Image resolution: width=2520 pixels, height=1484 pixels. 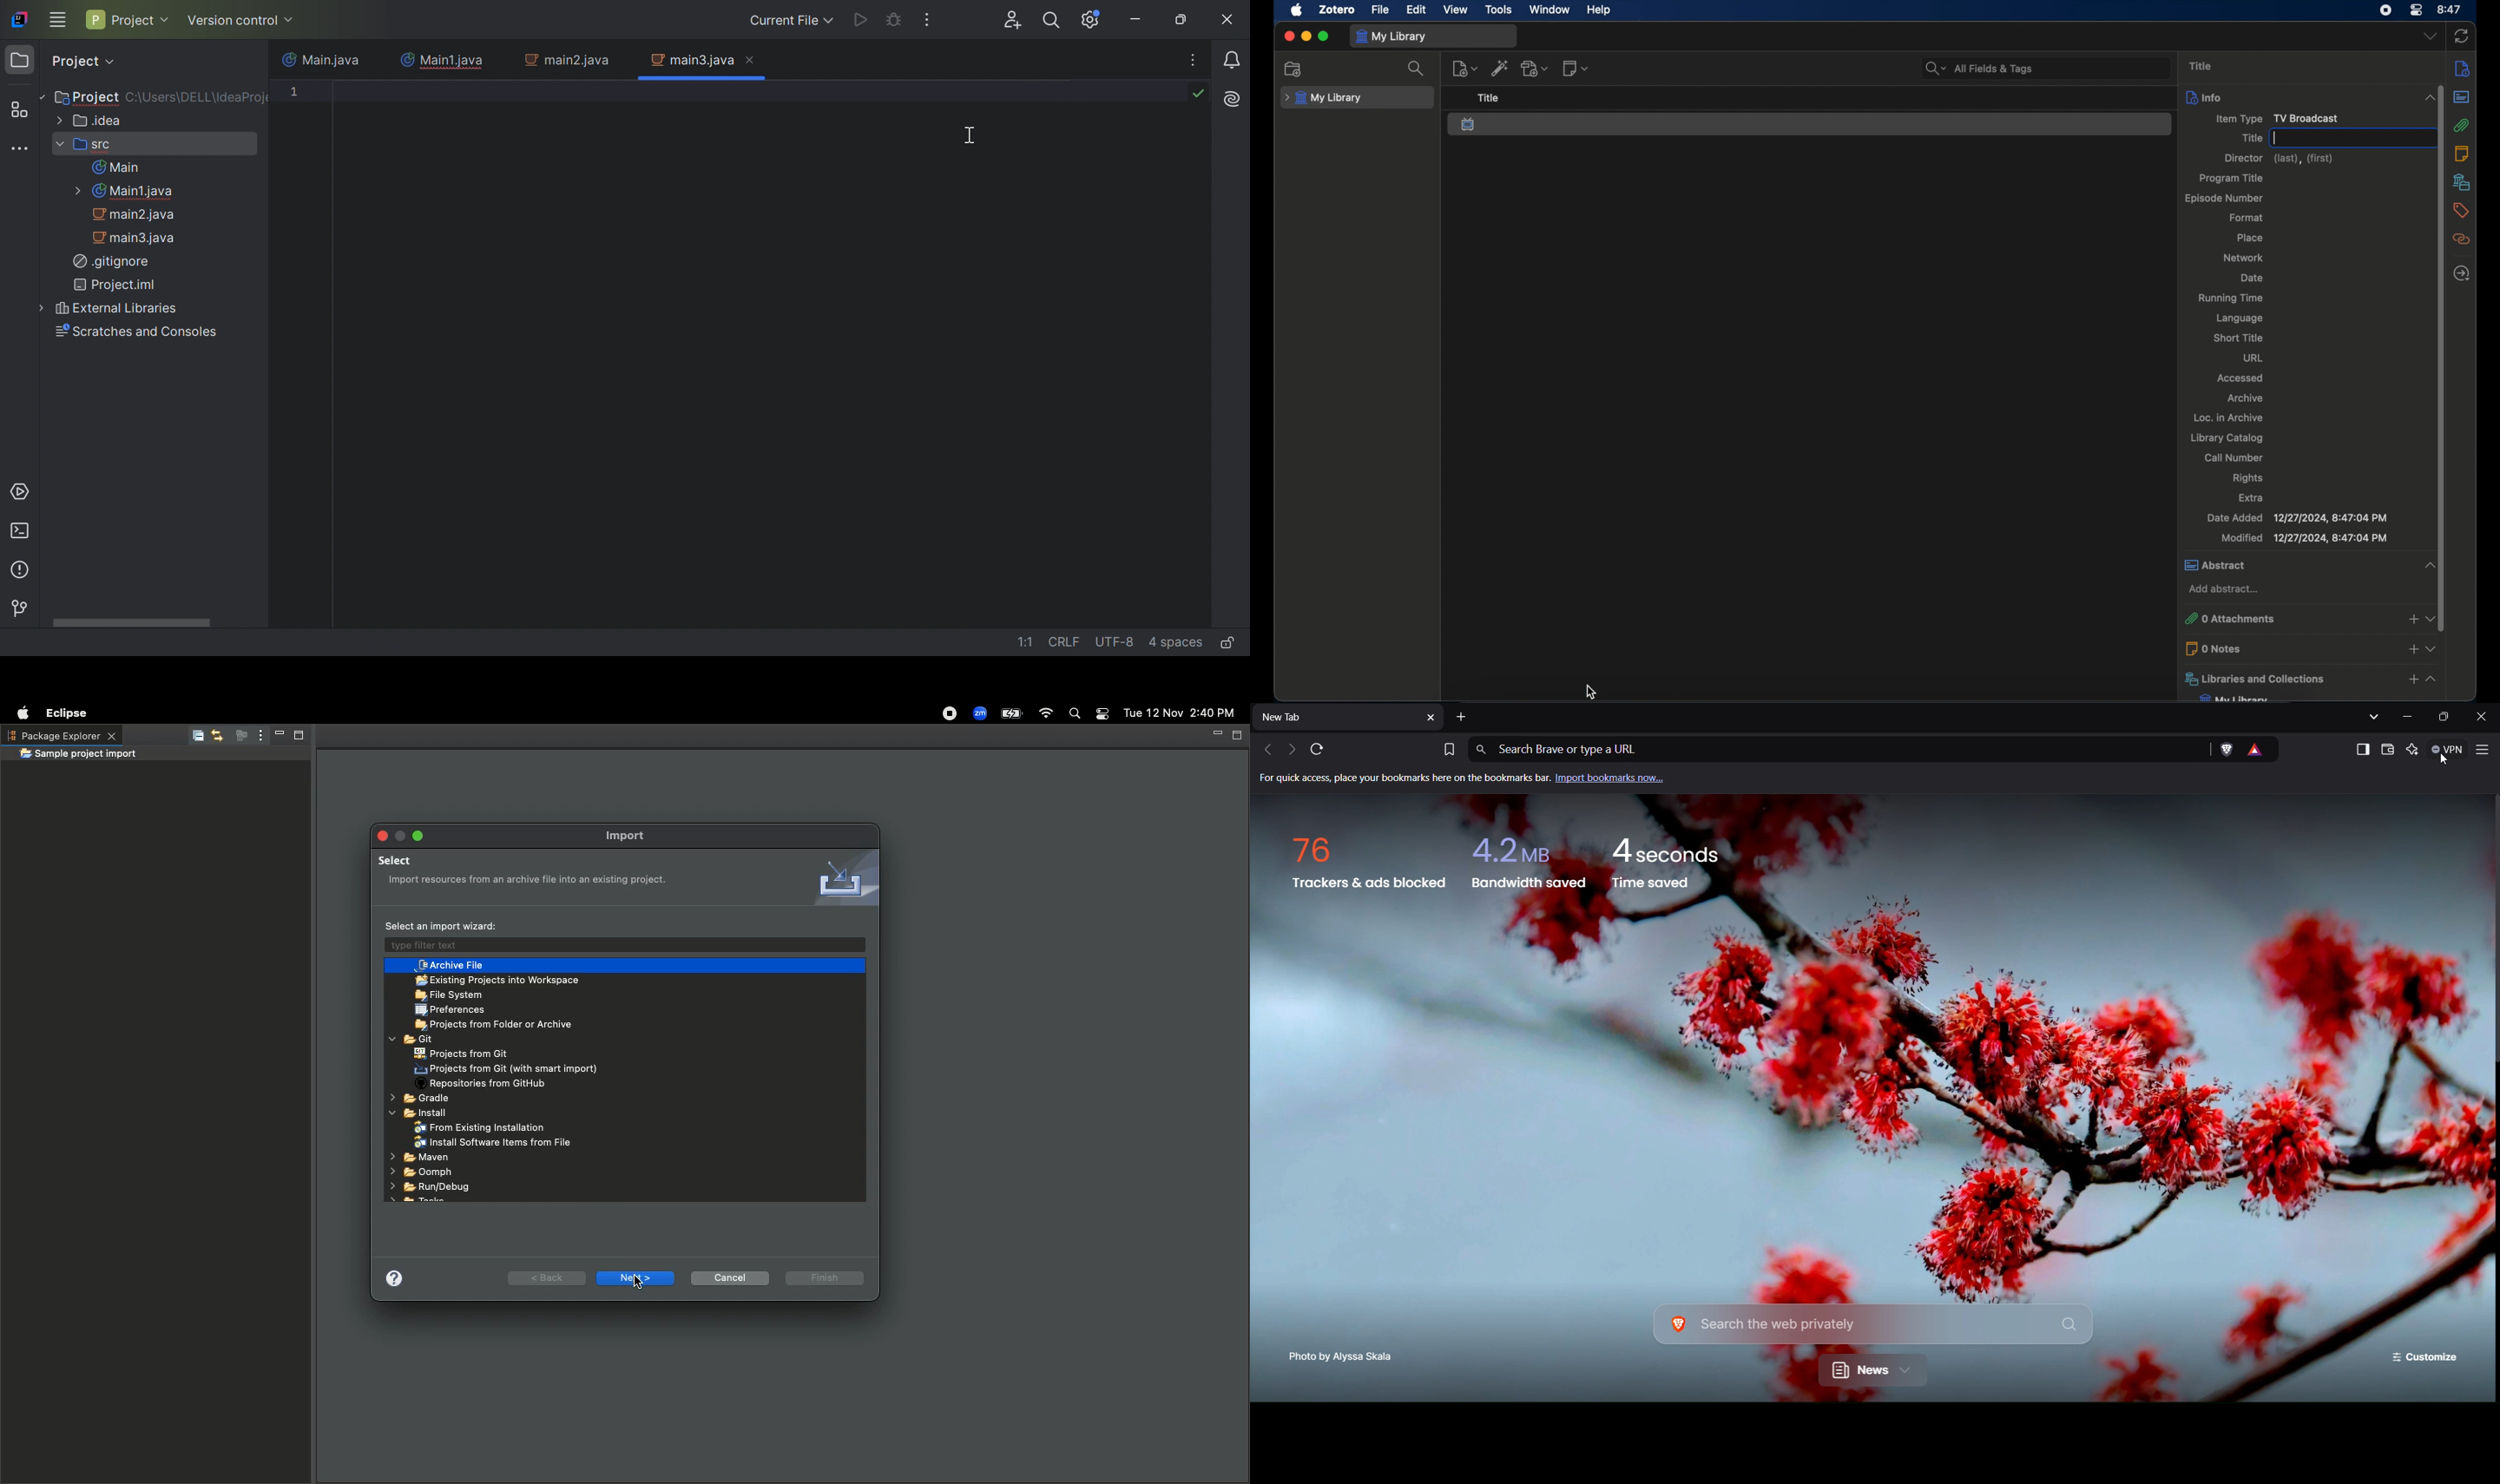 What do you see at coordinates (129, 21) in the screenshot?
I see `Project` at bounding box center [129, 21].